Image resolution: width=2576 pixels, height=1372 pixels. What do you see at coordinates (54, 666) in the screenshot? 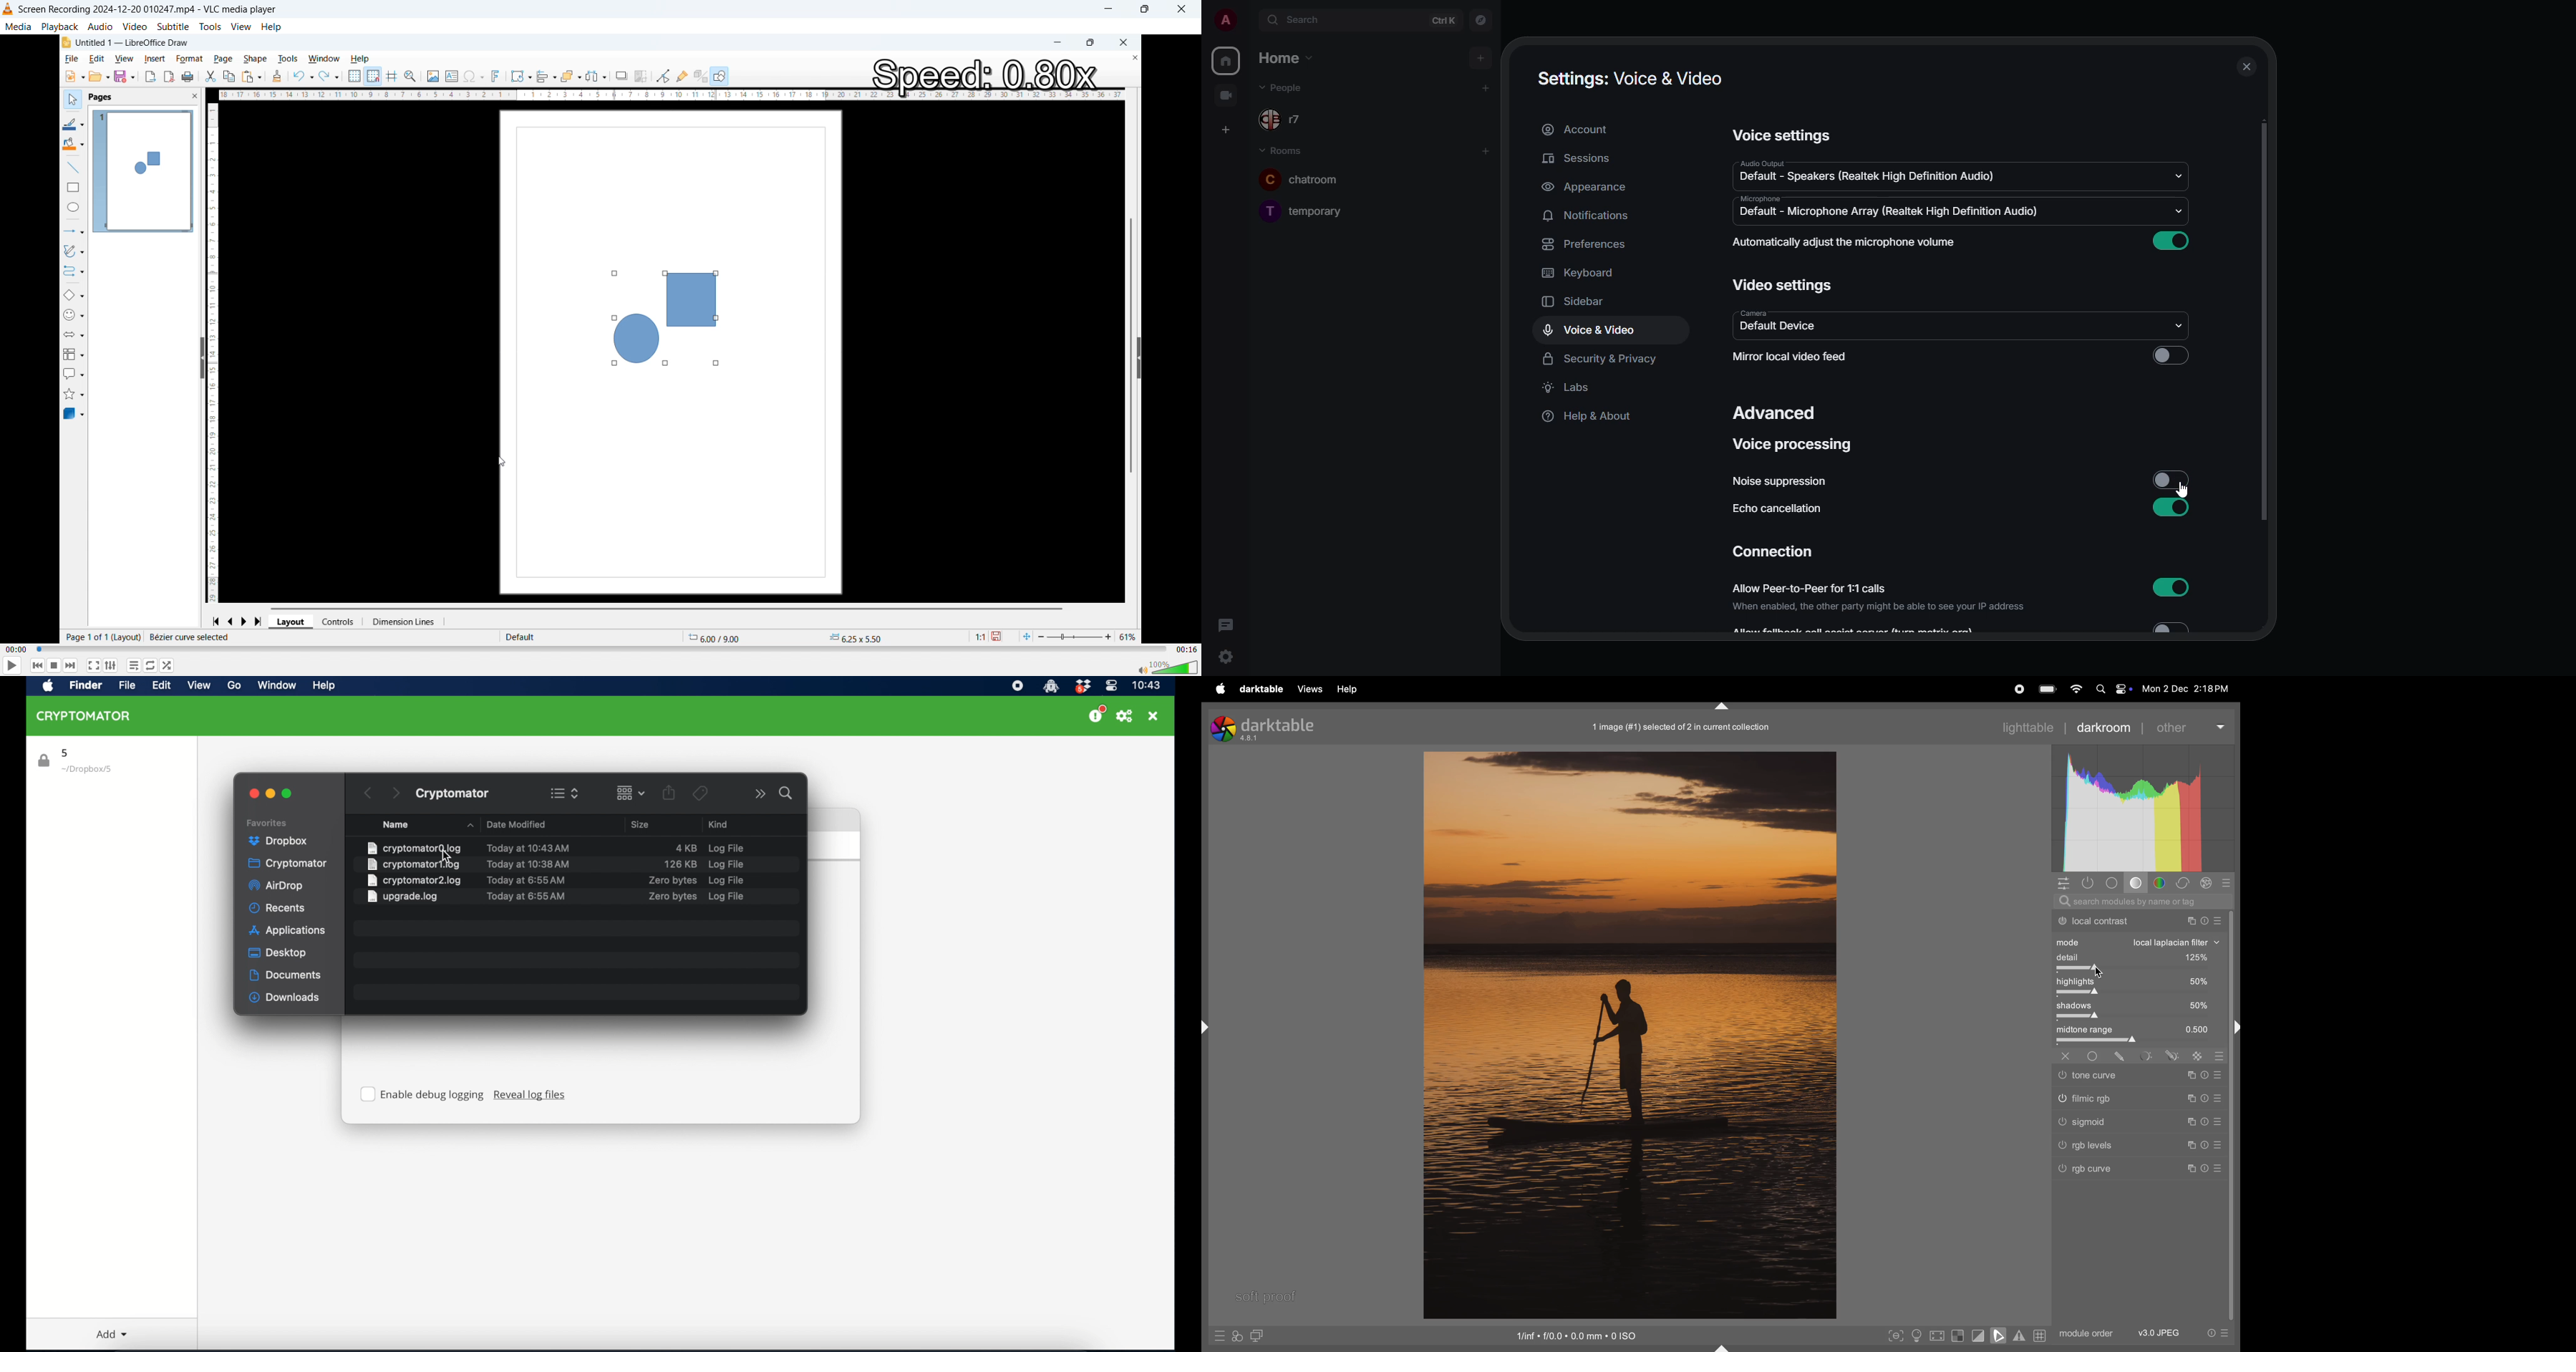
I see `Stop playback ` at bounding box center [54, 666].